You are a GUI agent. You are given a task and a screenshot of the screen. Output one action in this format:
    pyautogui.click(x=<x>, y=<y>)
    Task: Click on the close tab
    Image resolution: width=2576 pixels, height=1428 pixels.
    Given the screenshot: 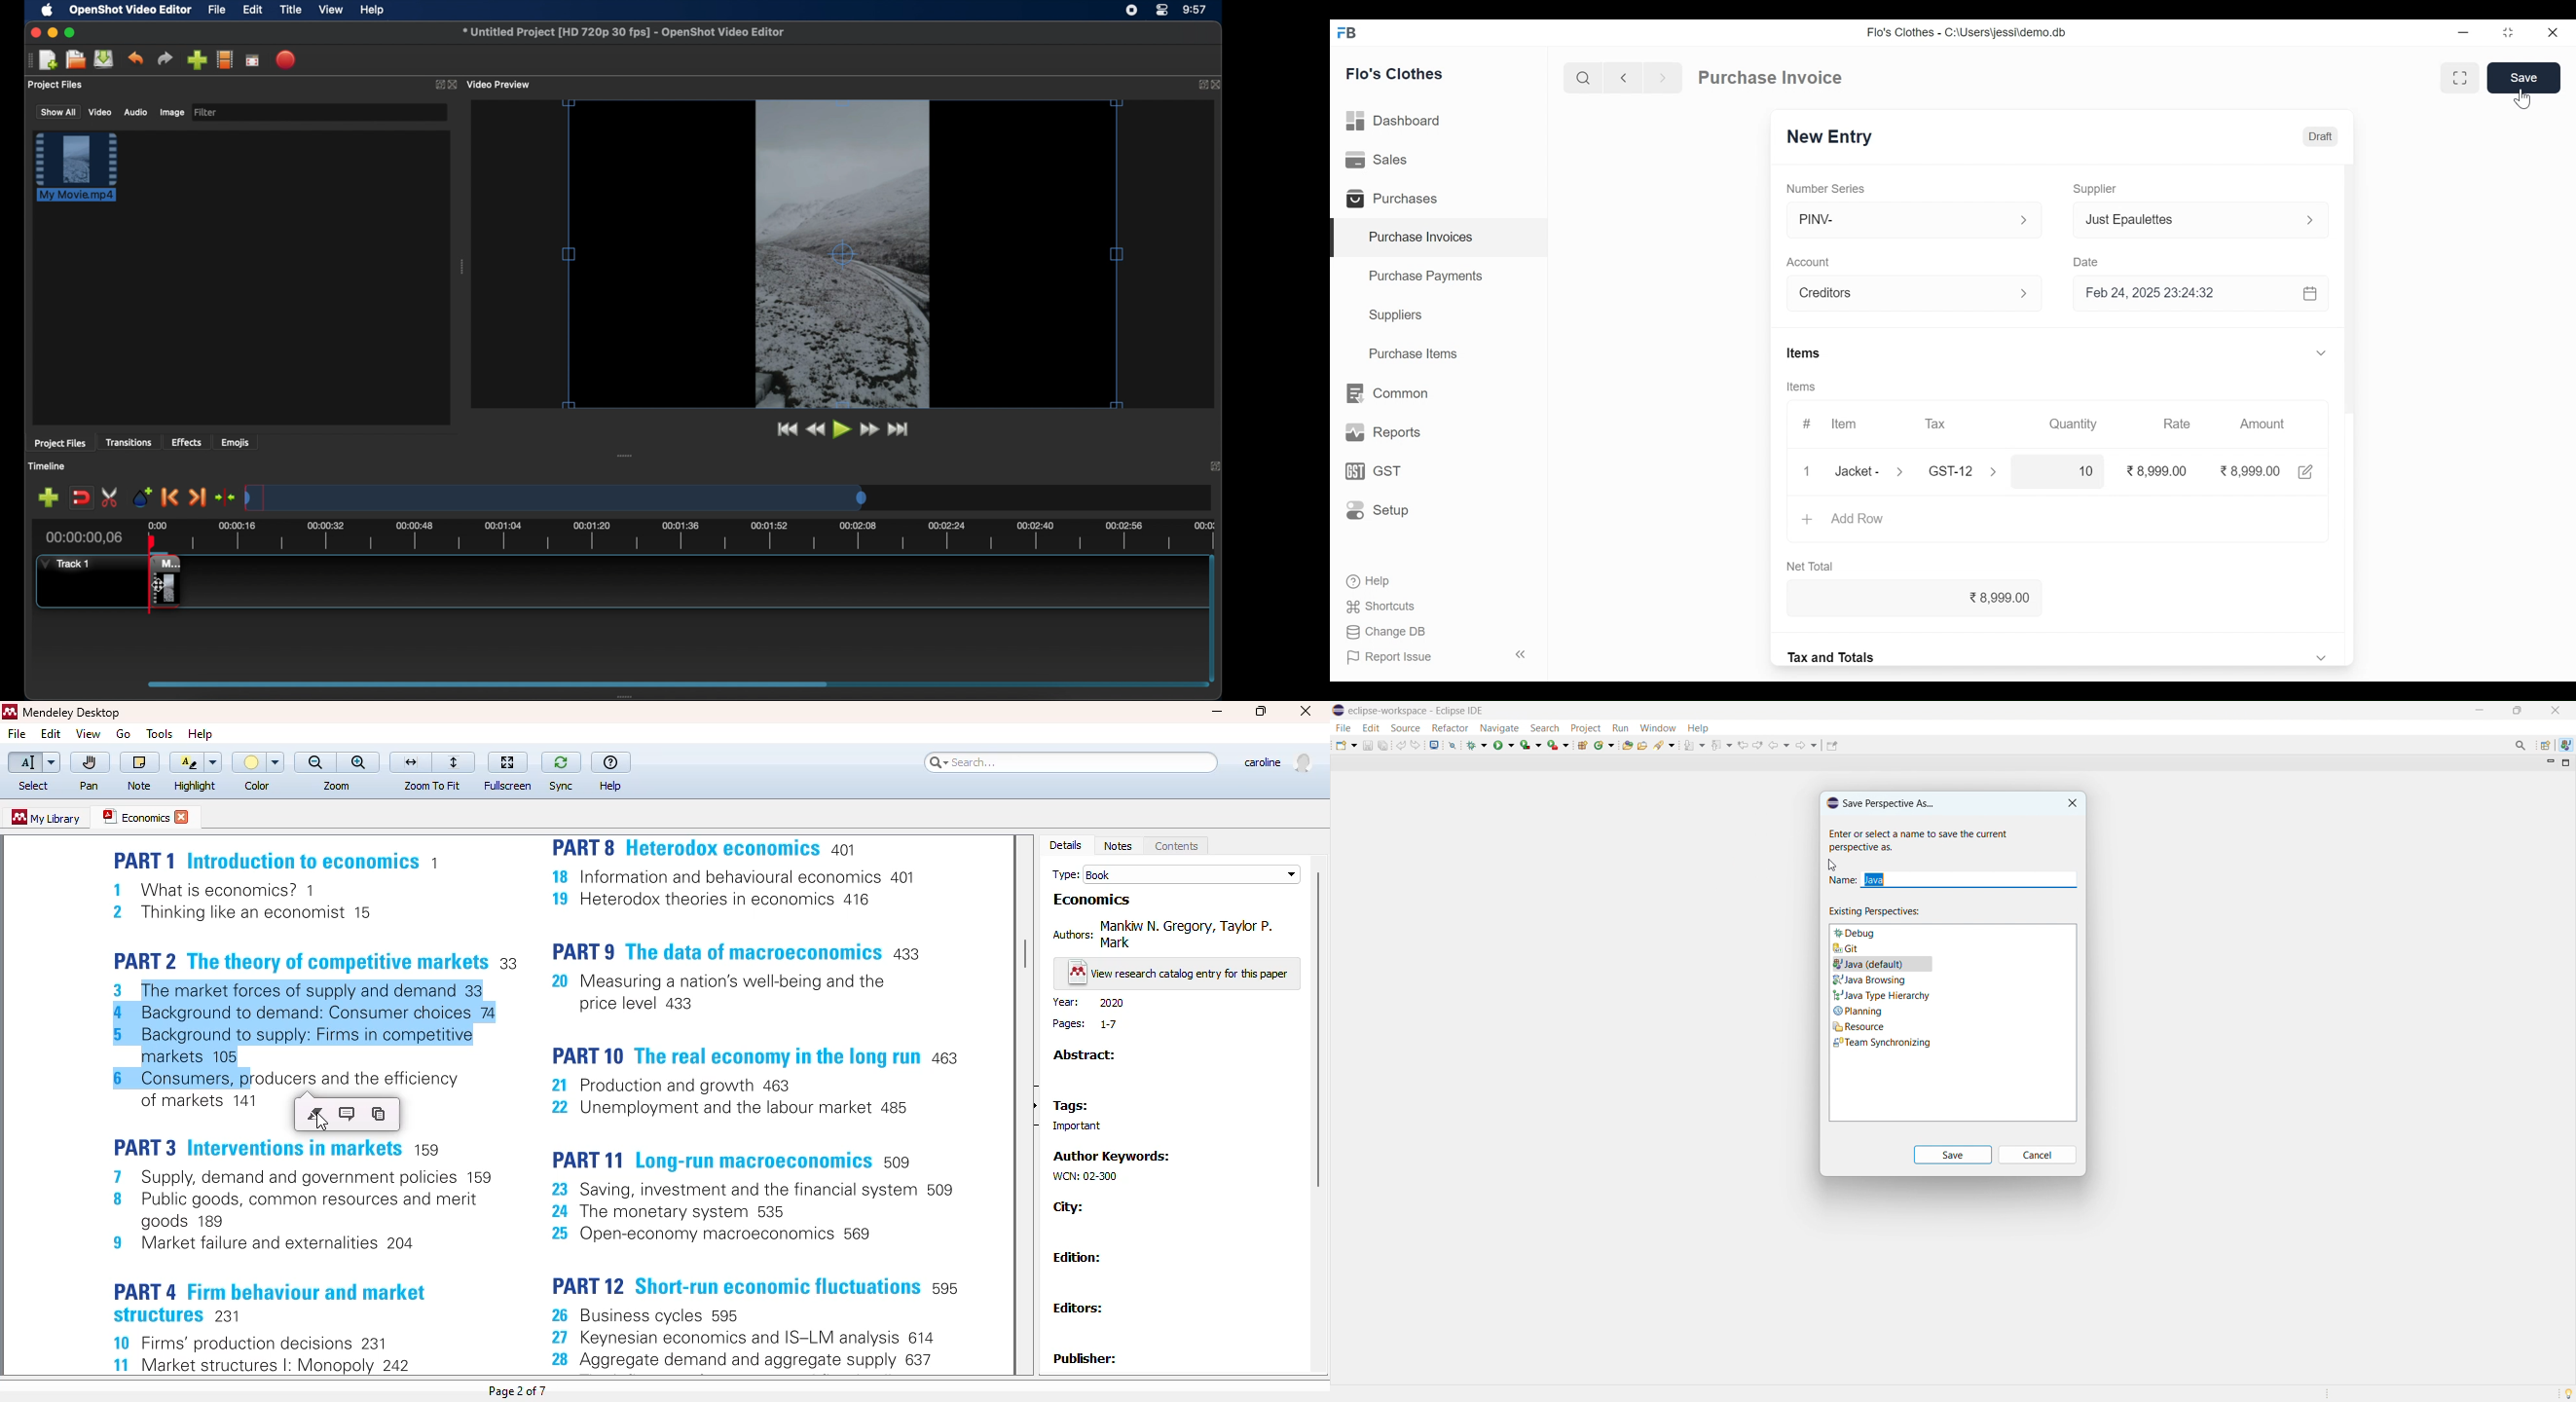 What is the action you would take?
    pyautogui.click(x=183, y=817)
    